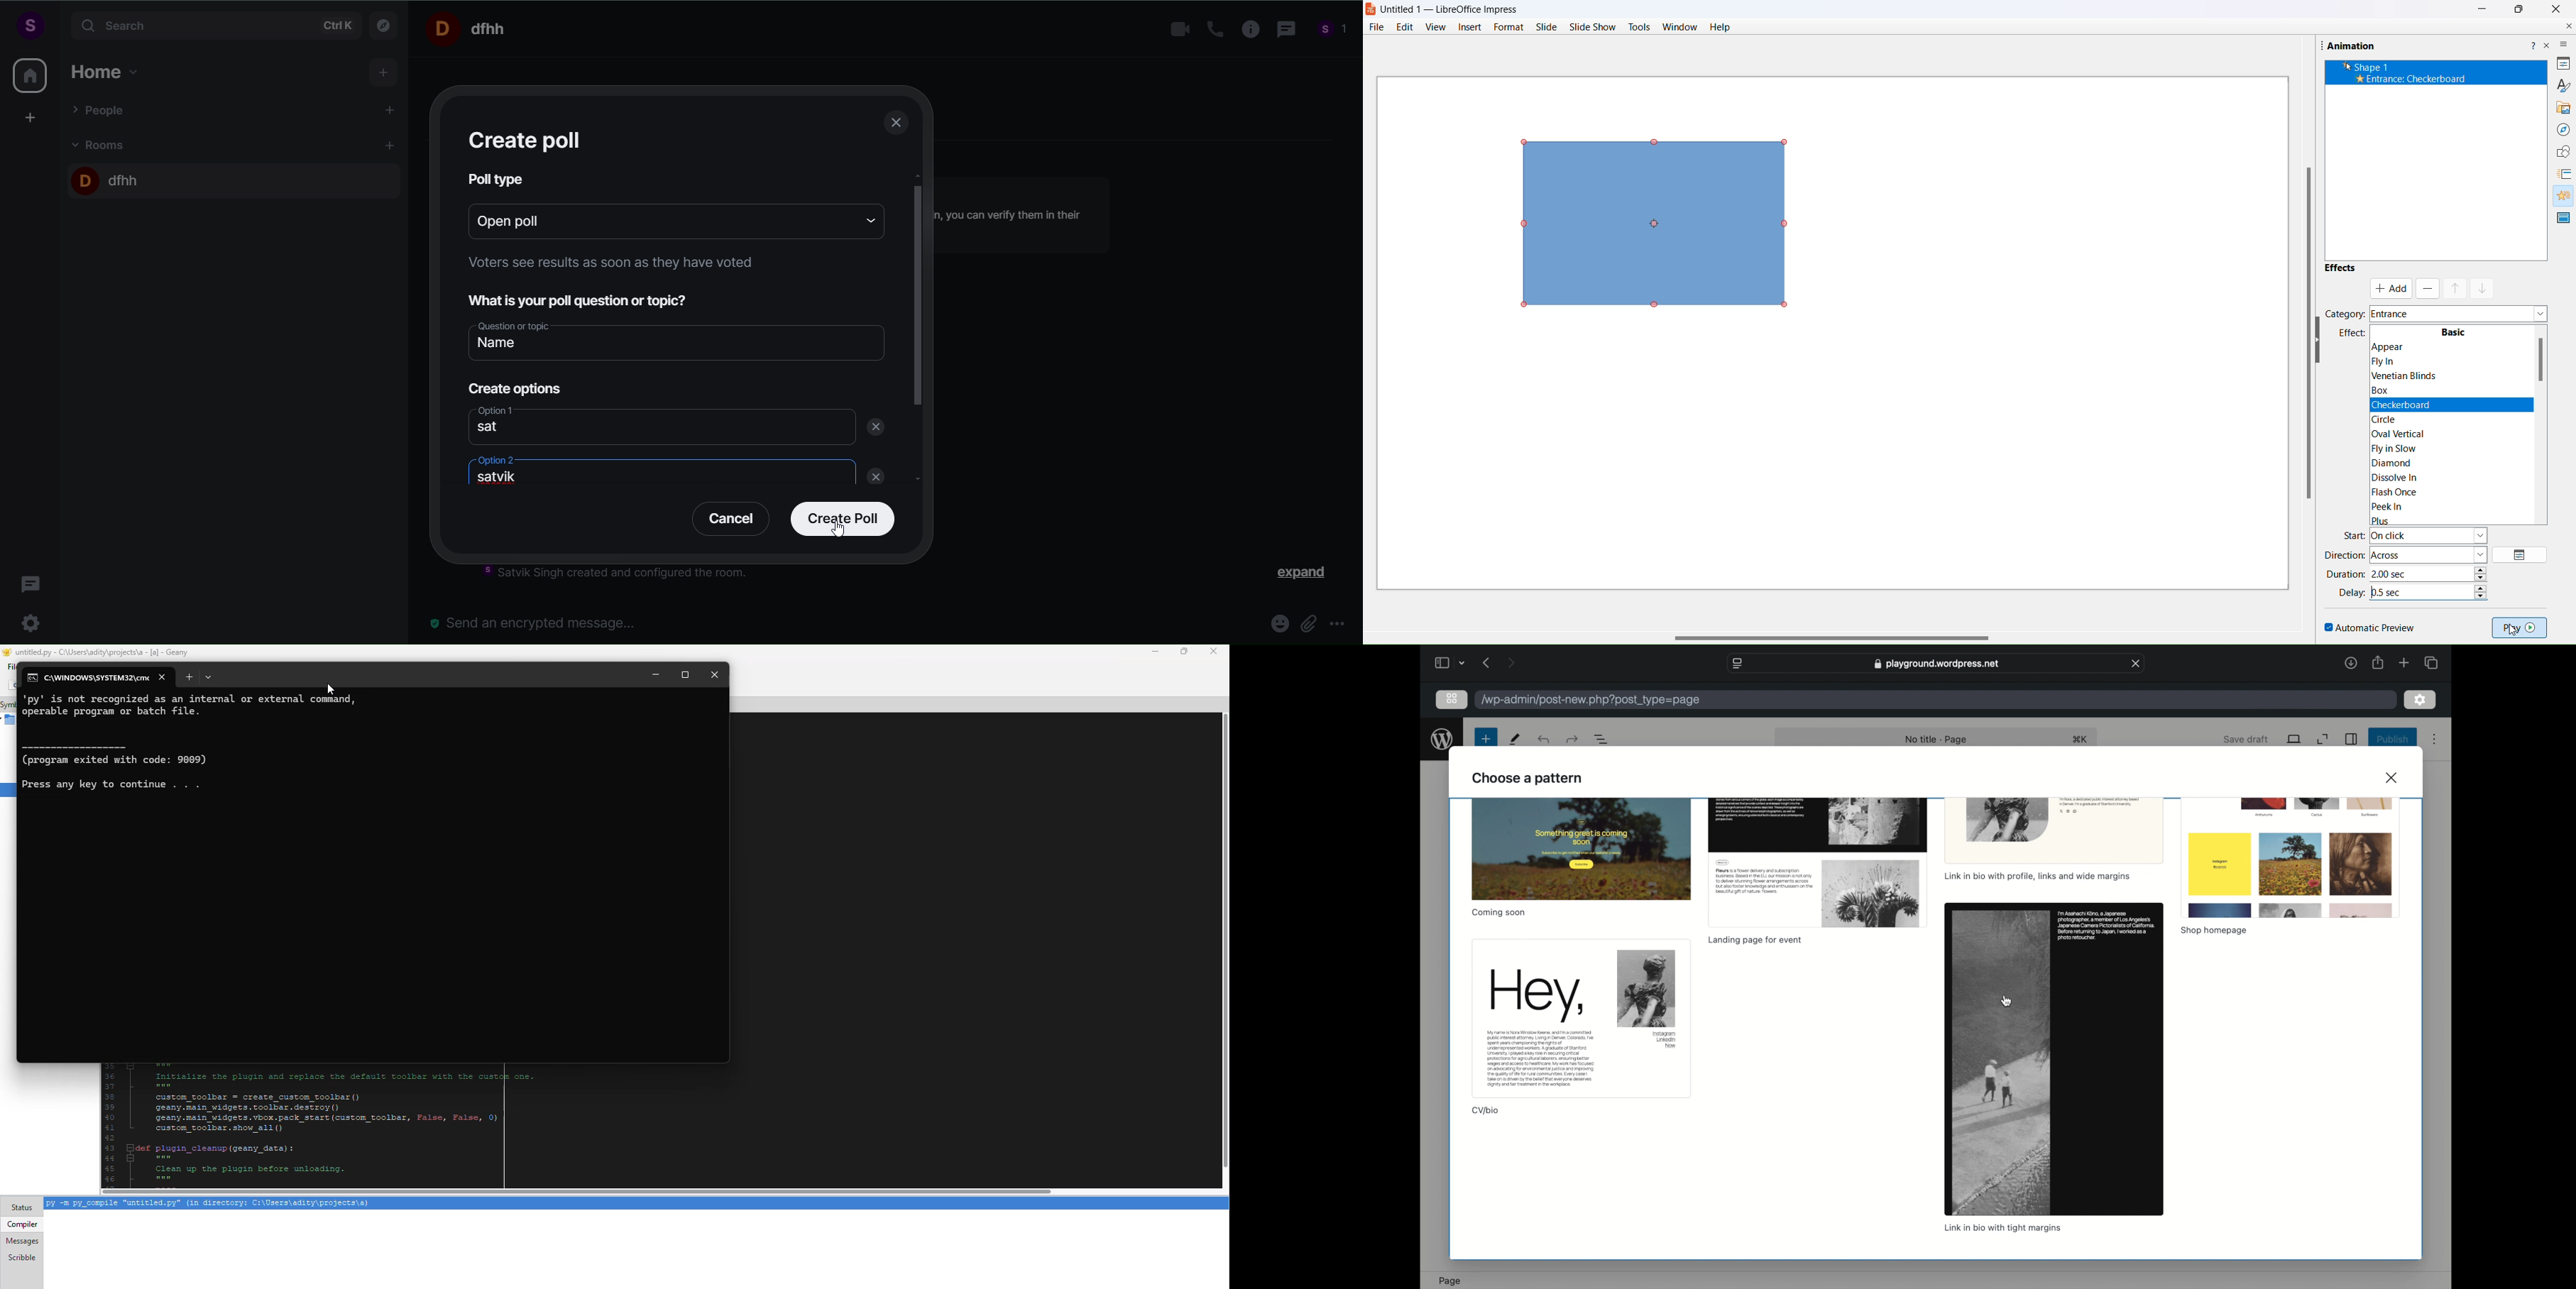  Describe the element at coordinates (2082, 740) in the screenshot. I see `shortcut` at that location.